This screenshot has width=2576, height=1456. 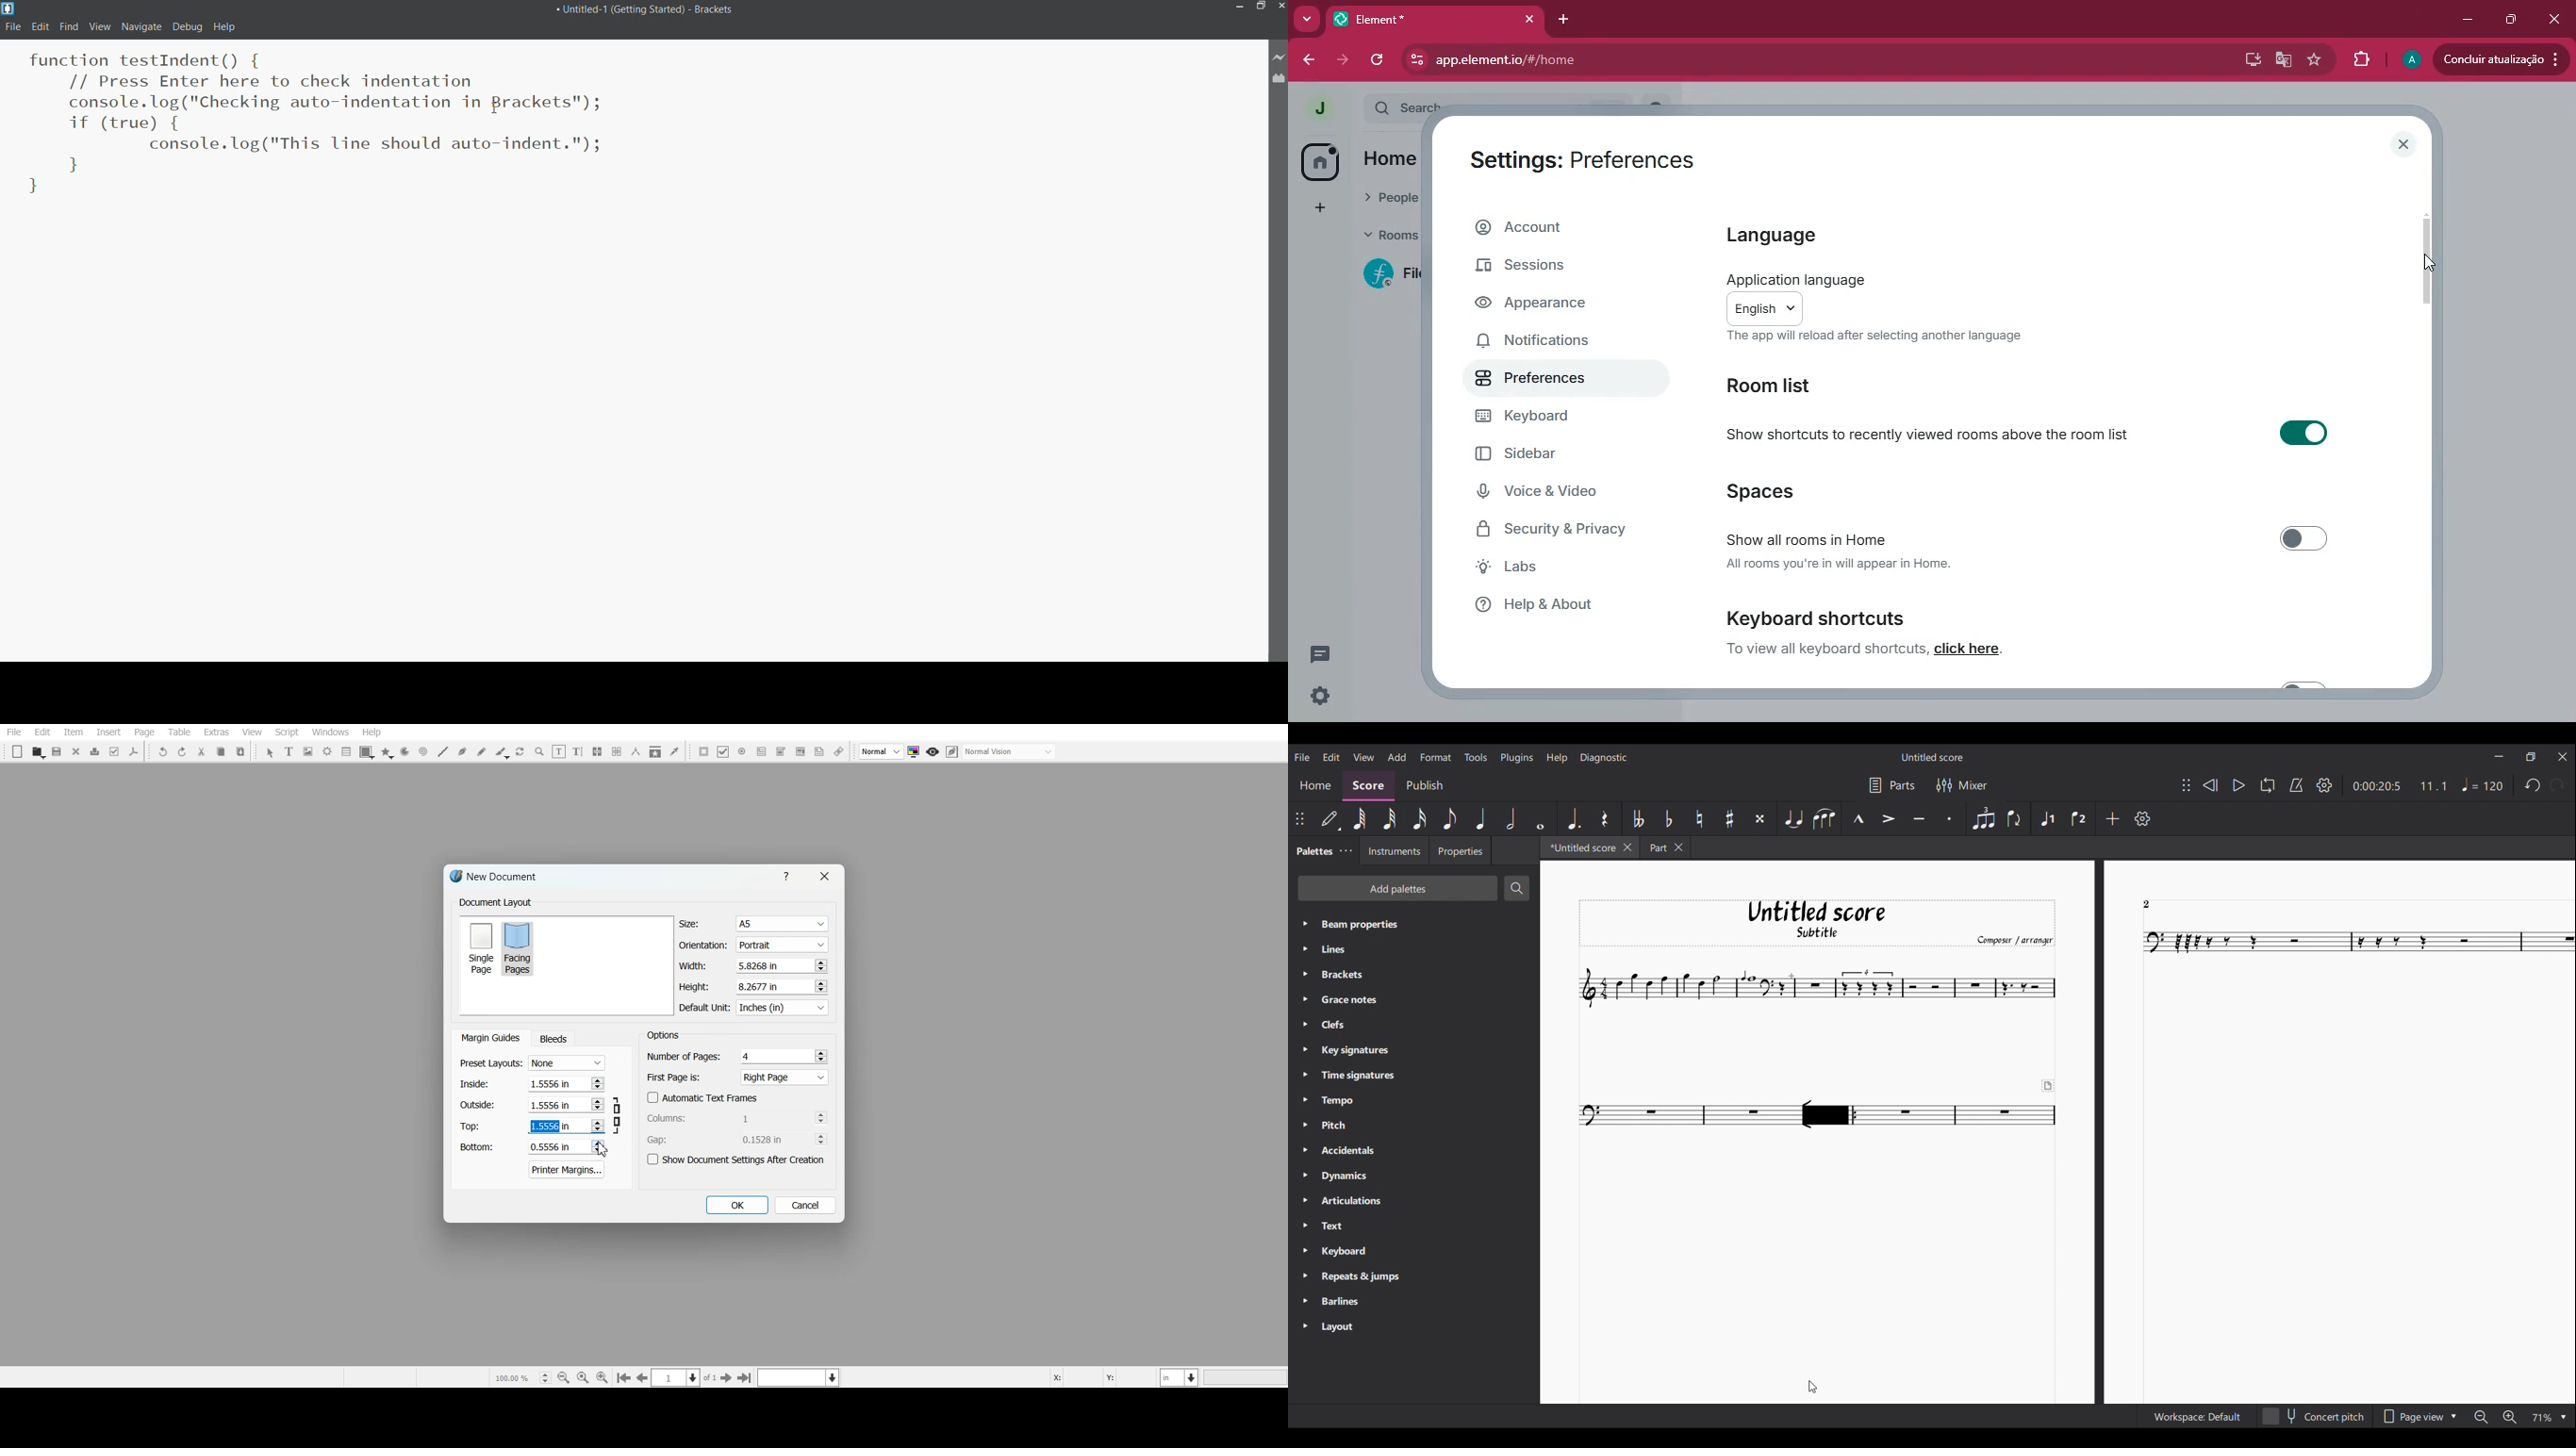 I want to click on Cancel, so click(x=806, y=1205).